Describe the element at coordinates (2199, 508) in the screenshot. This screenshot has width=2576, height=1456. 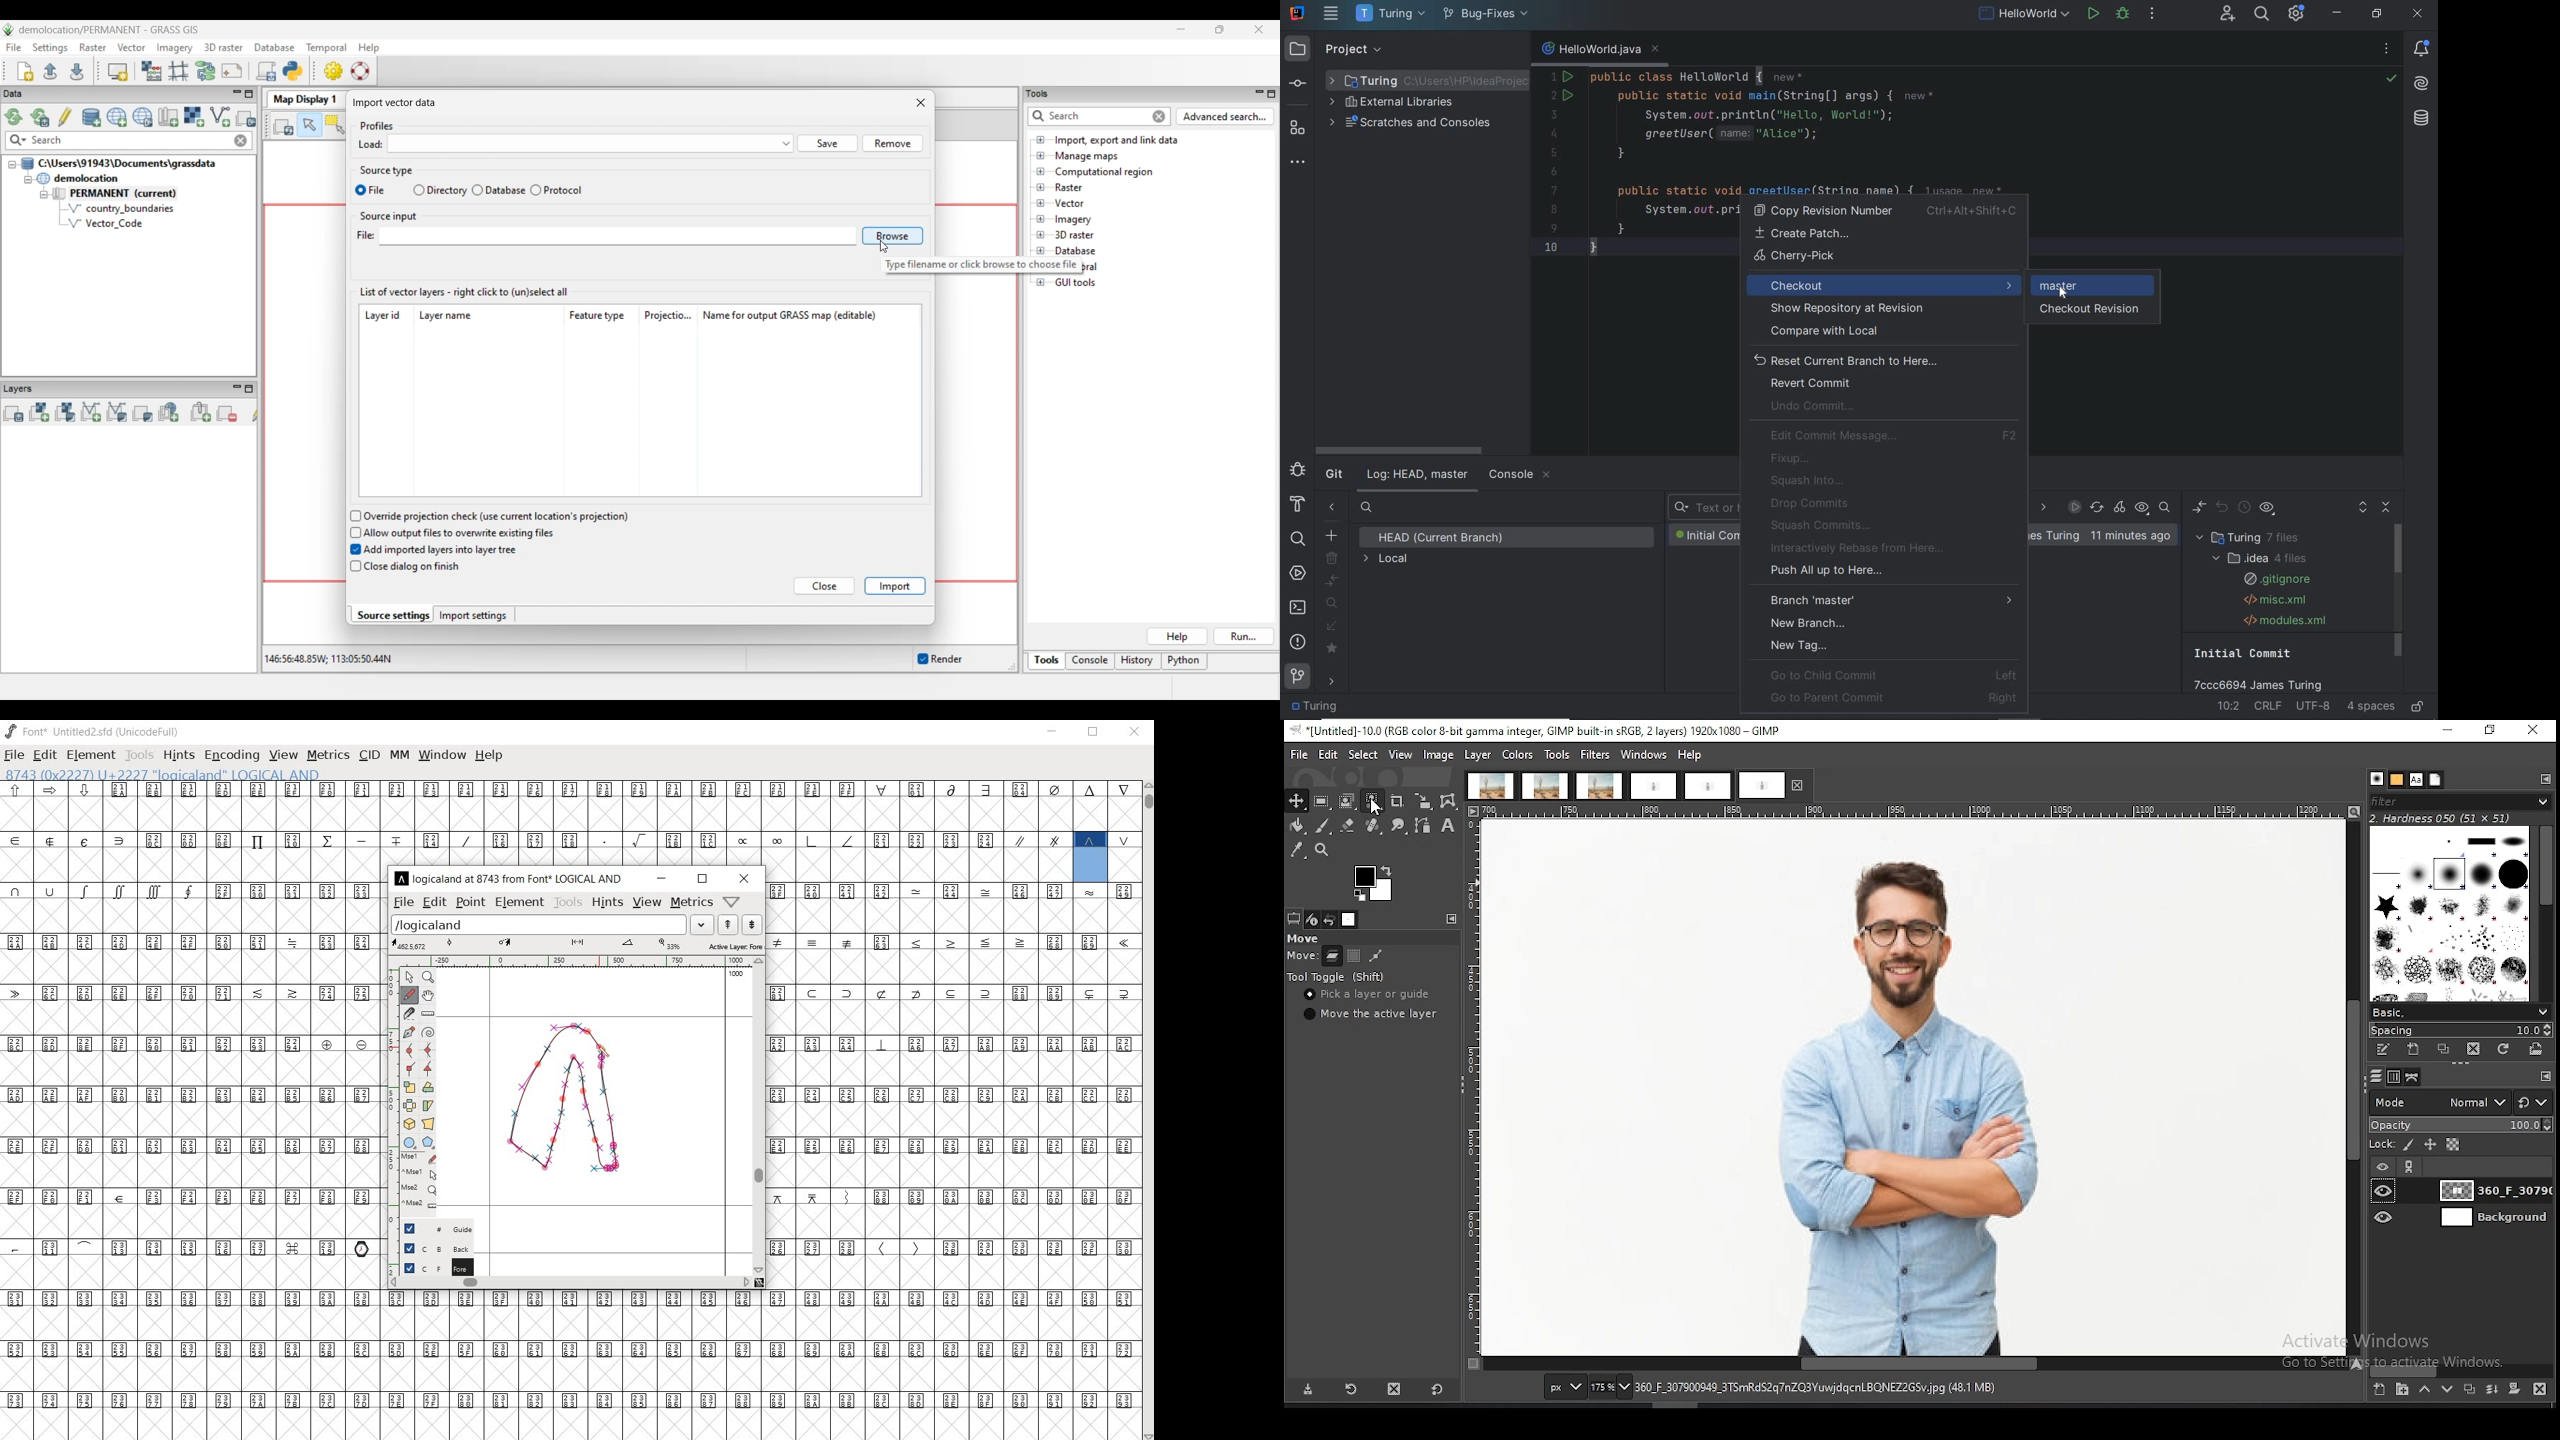
I see `show diff` at that location.